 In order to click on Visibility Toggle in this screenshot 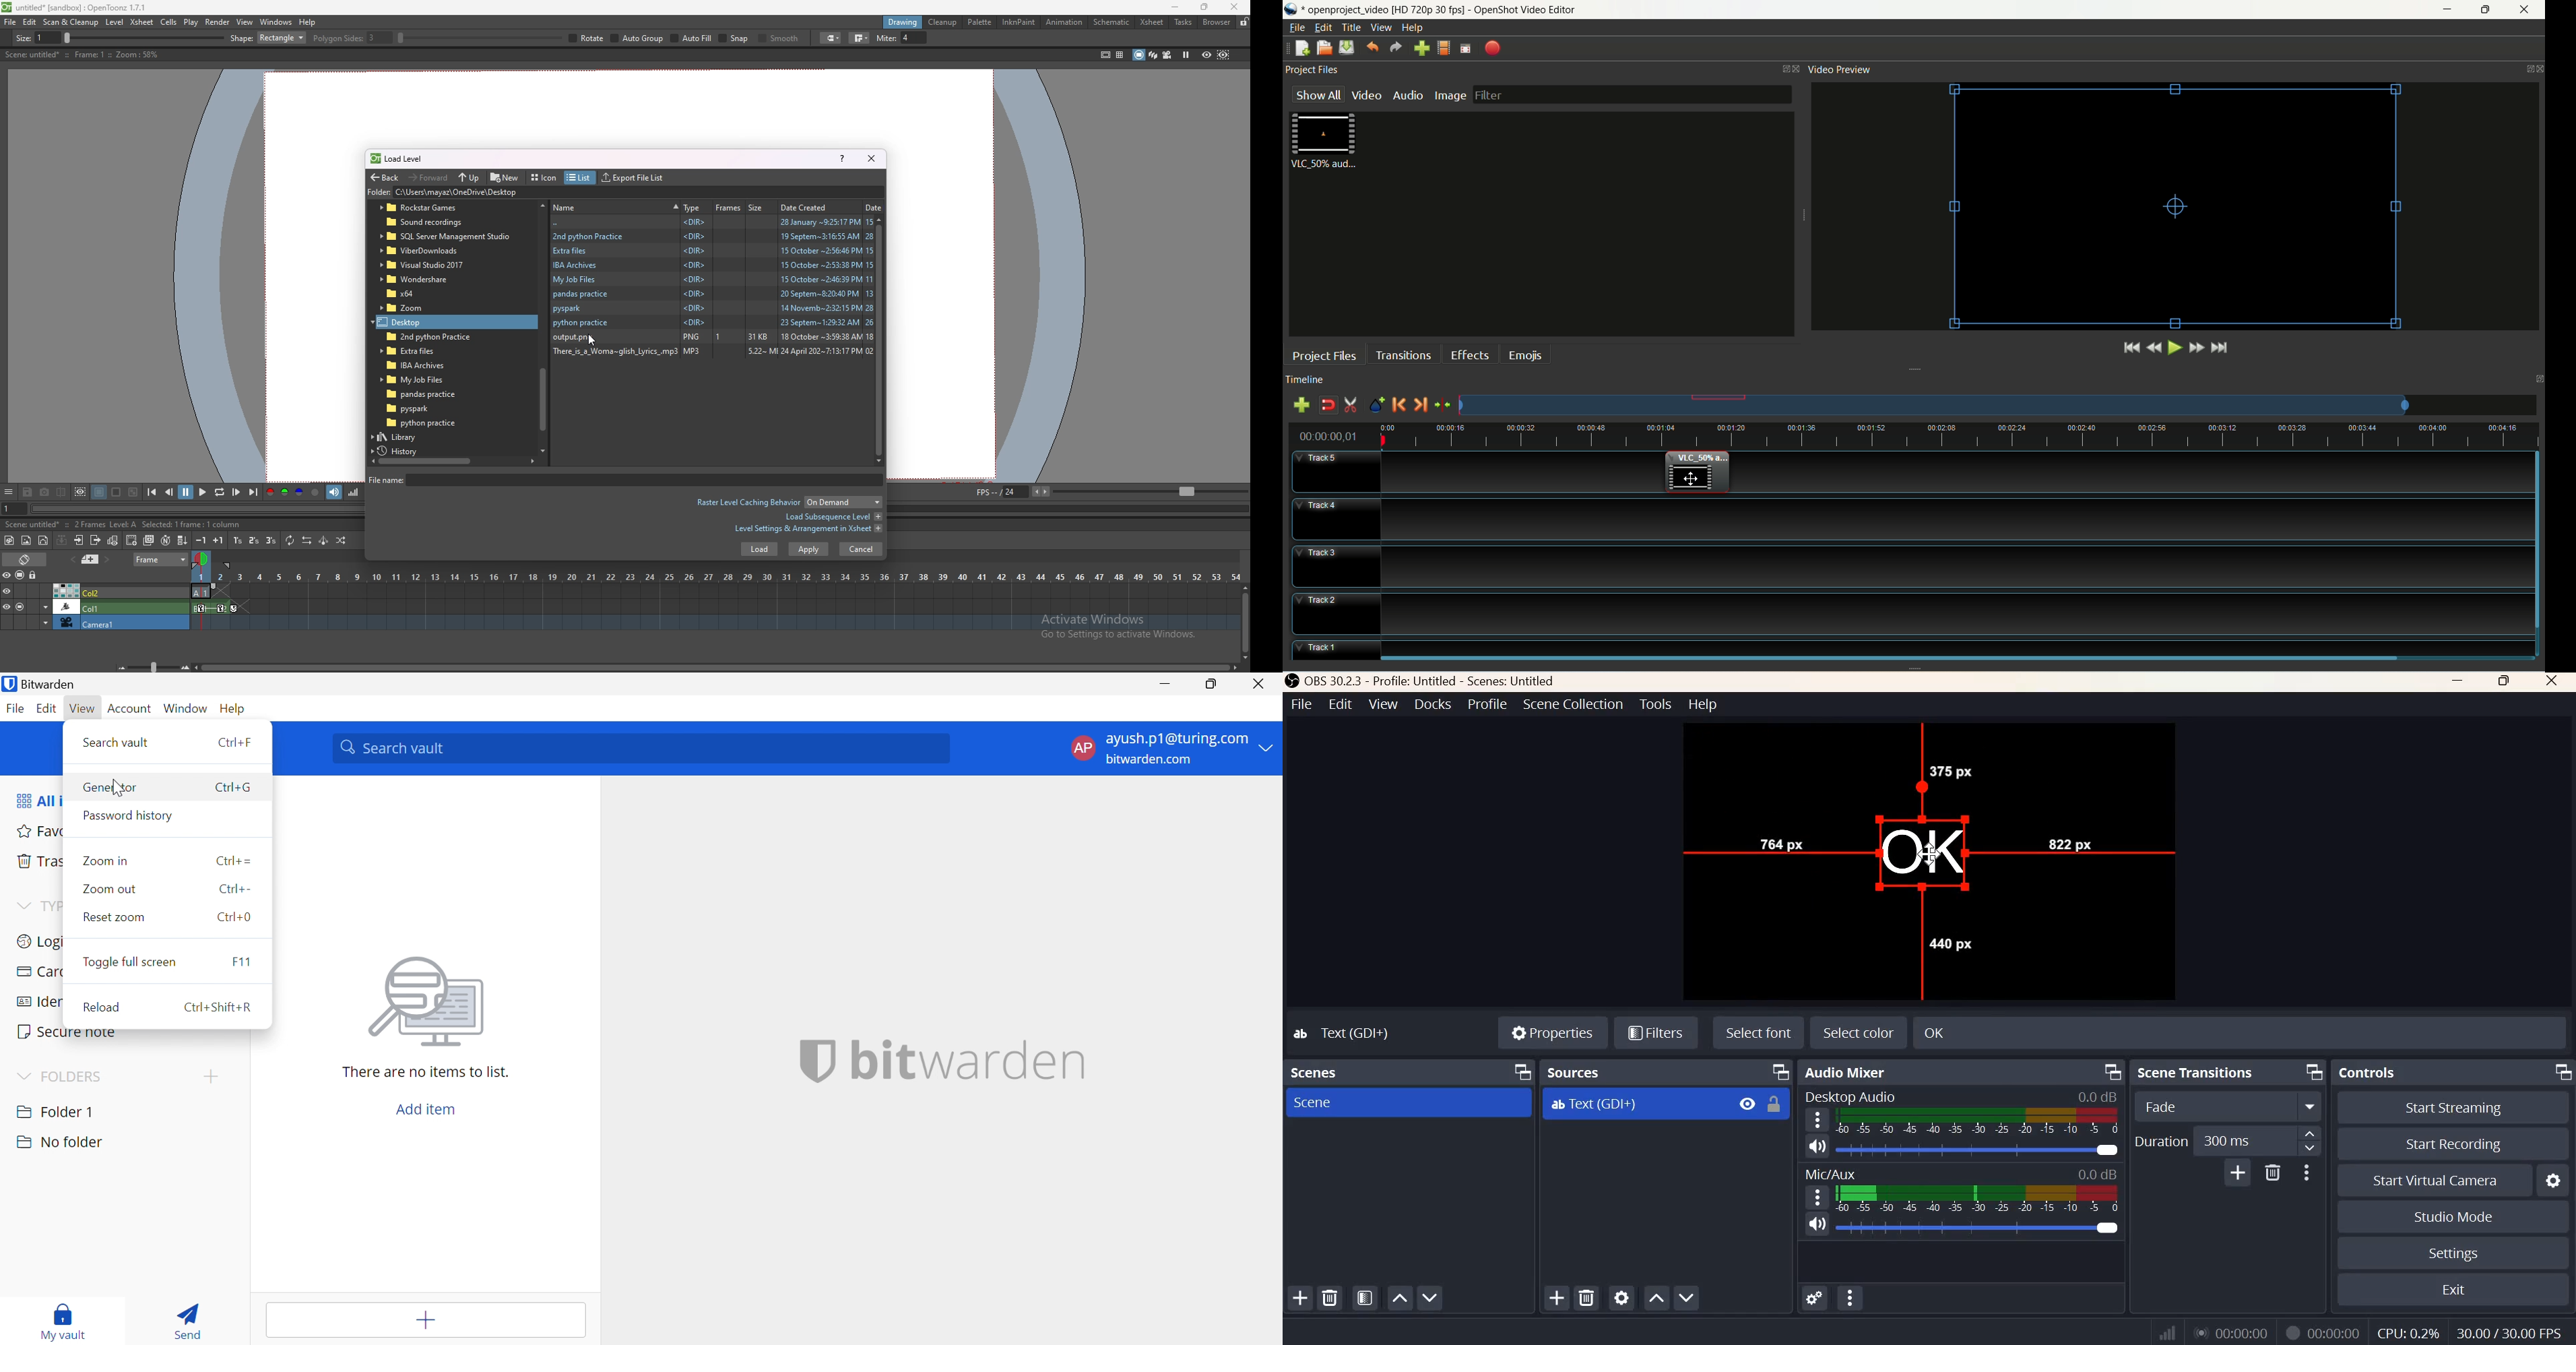, I will do `click(1747, 1104)`.